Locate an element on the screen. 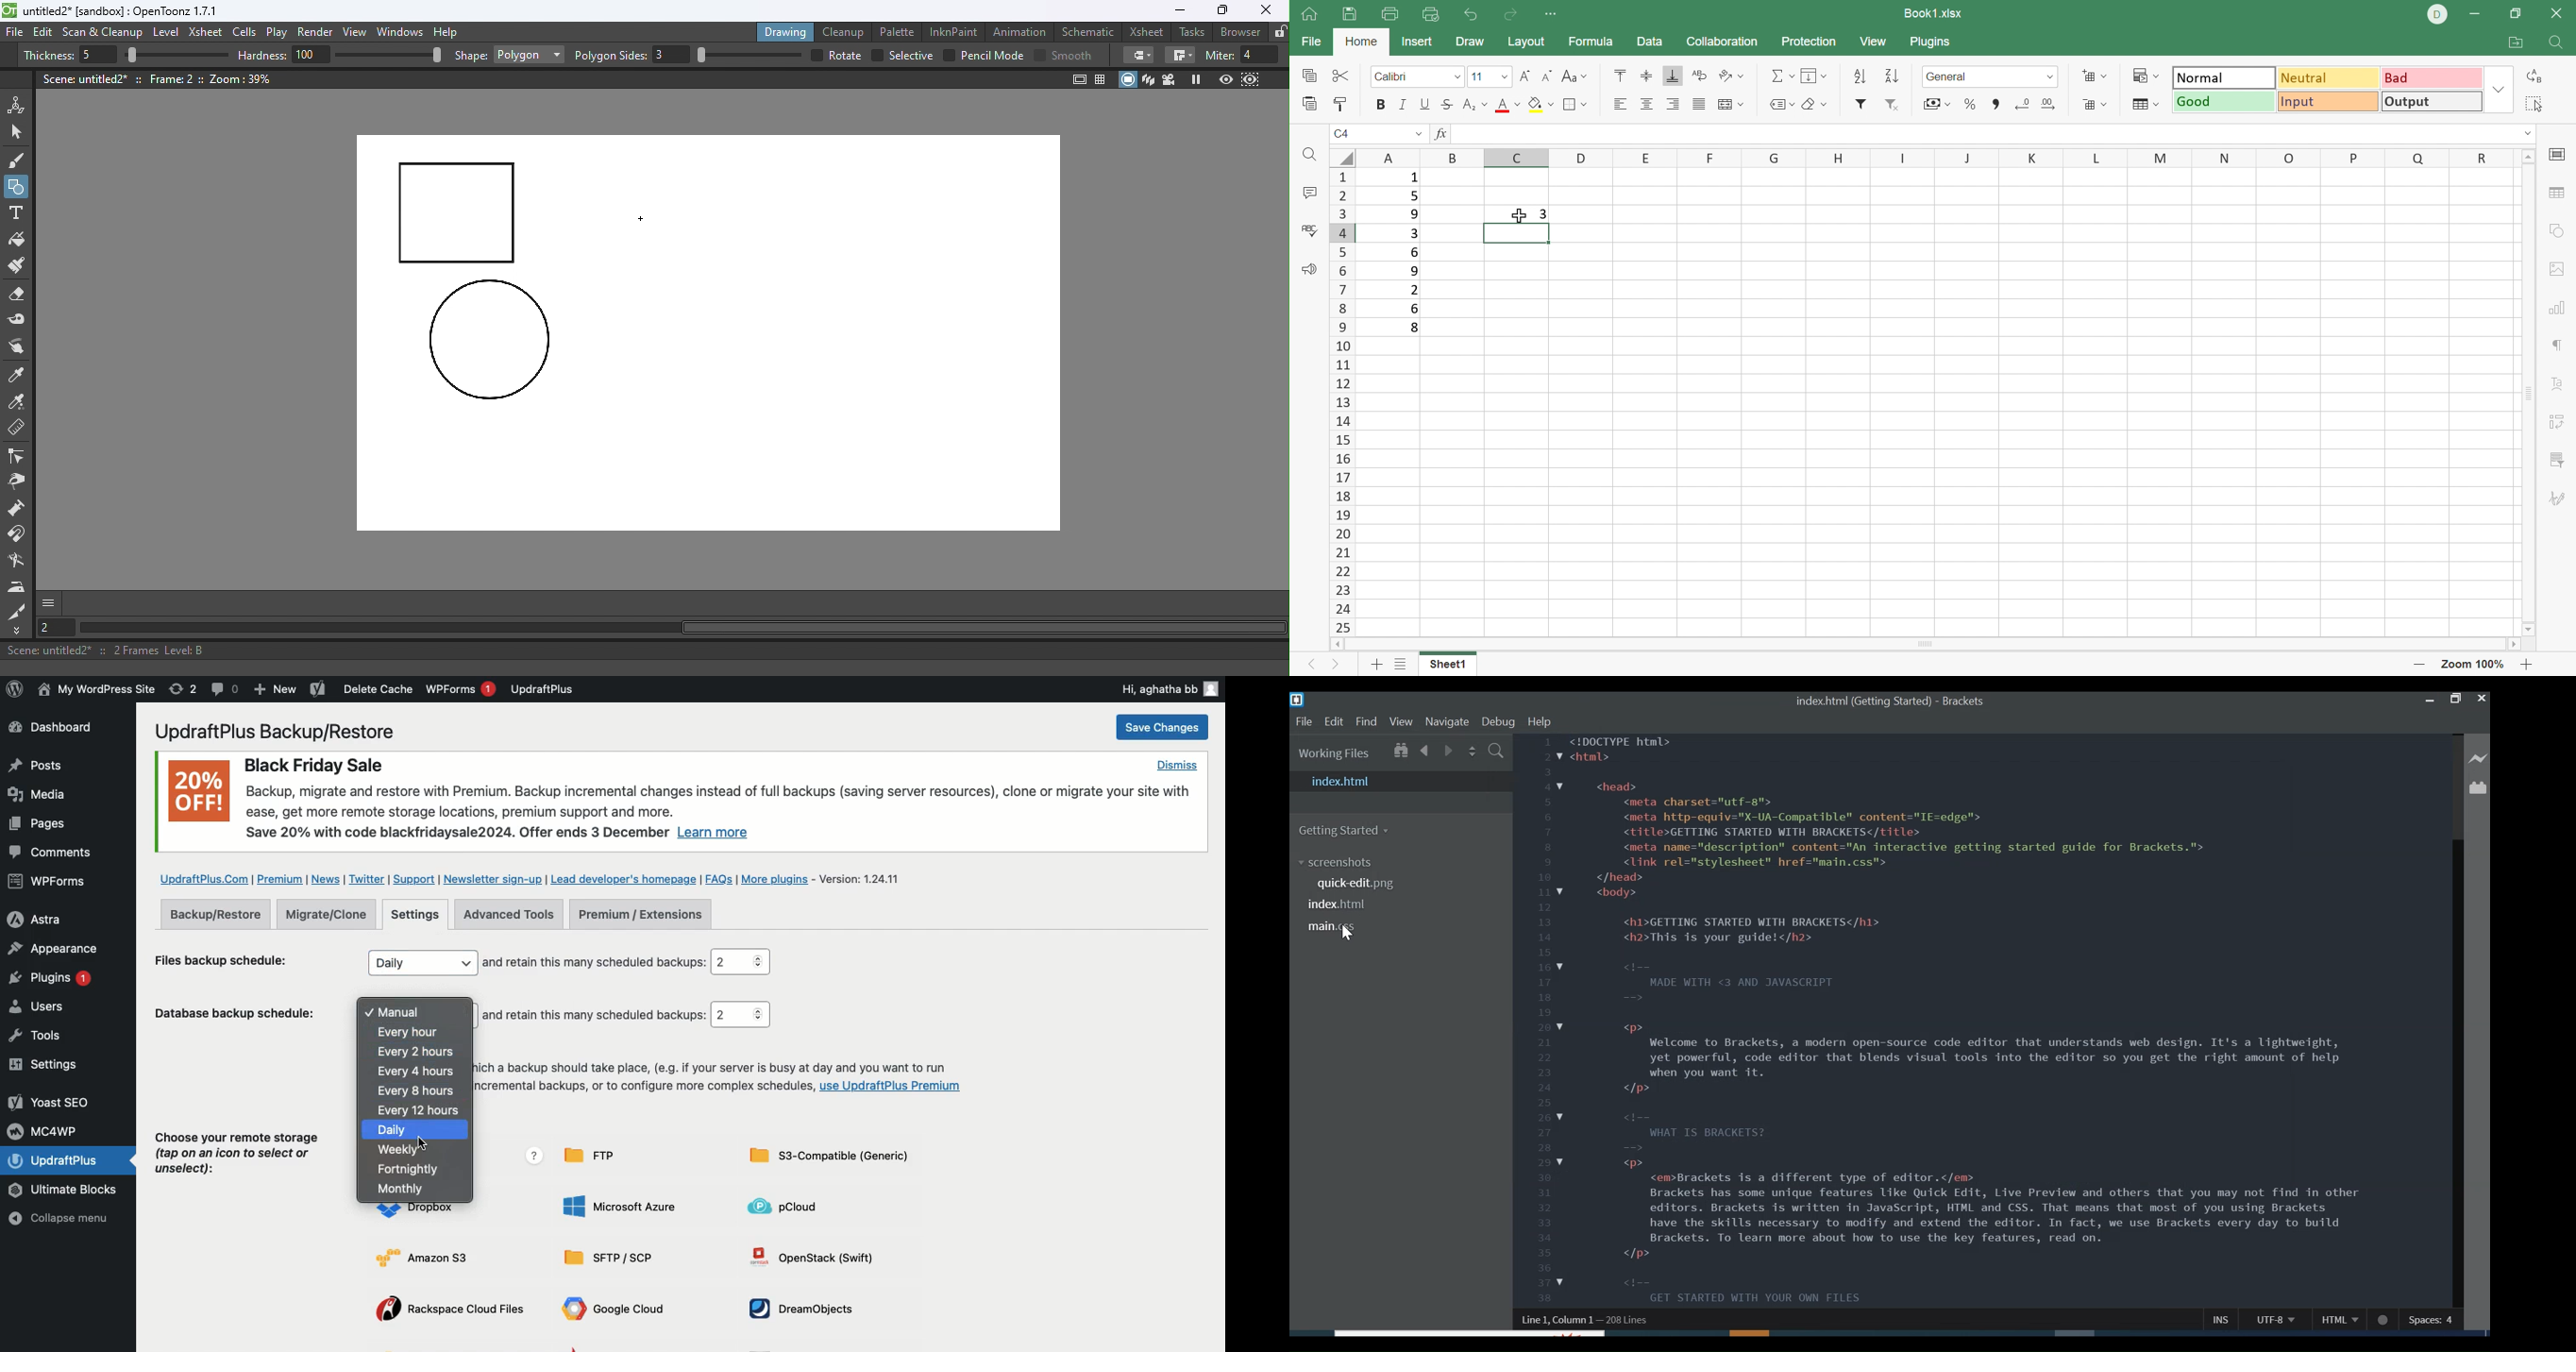 The height and width of the screenshot is (1372, 2576). Users is located at coordinates (54, 1009).